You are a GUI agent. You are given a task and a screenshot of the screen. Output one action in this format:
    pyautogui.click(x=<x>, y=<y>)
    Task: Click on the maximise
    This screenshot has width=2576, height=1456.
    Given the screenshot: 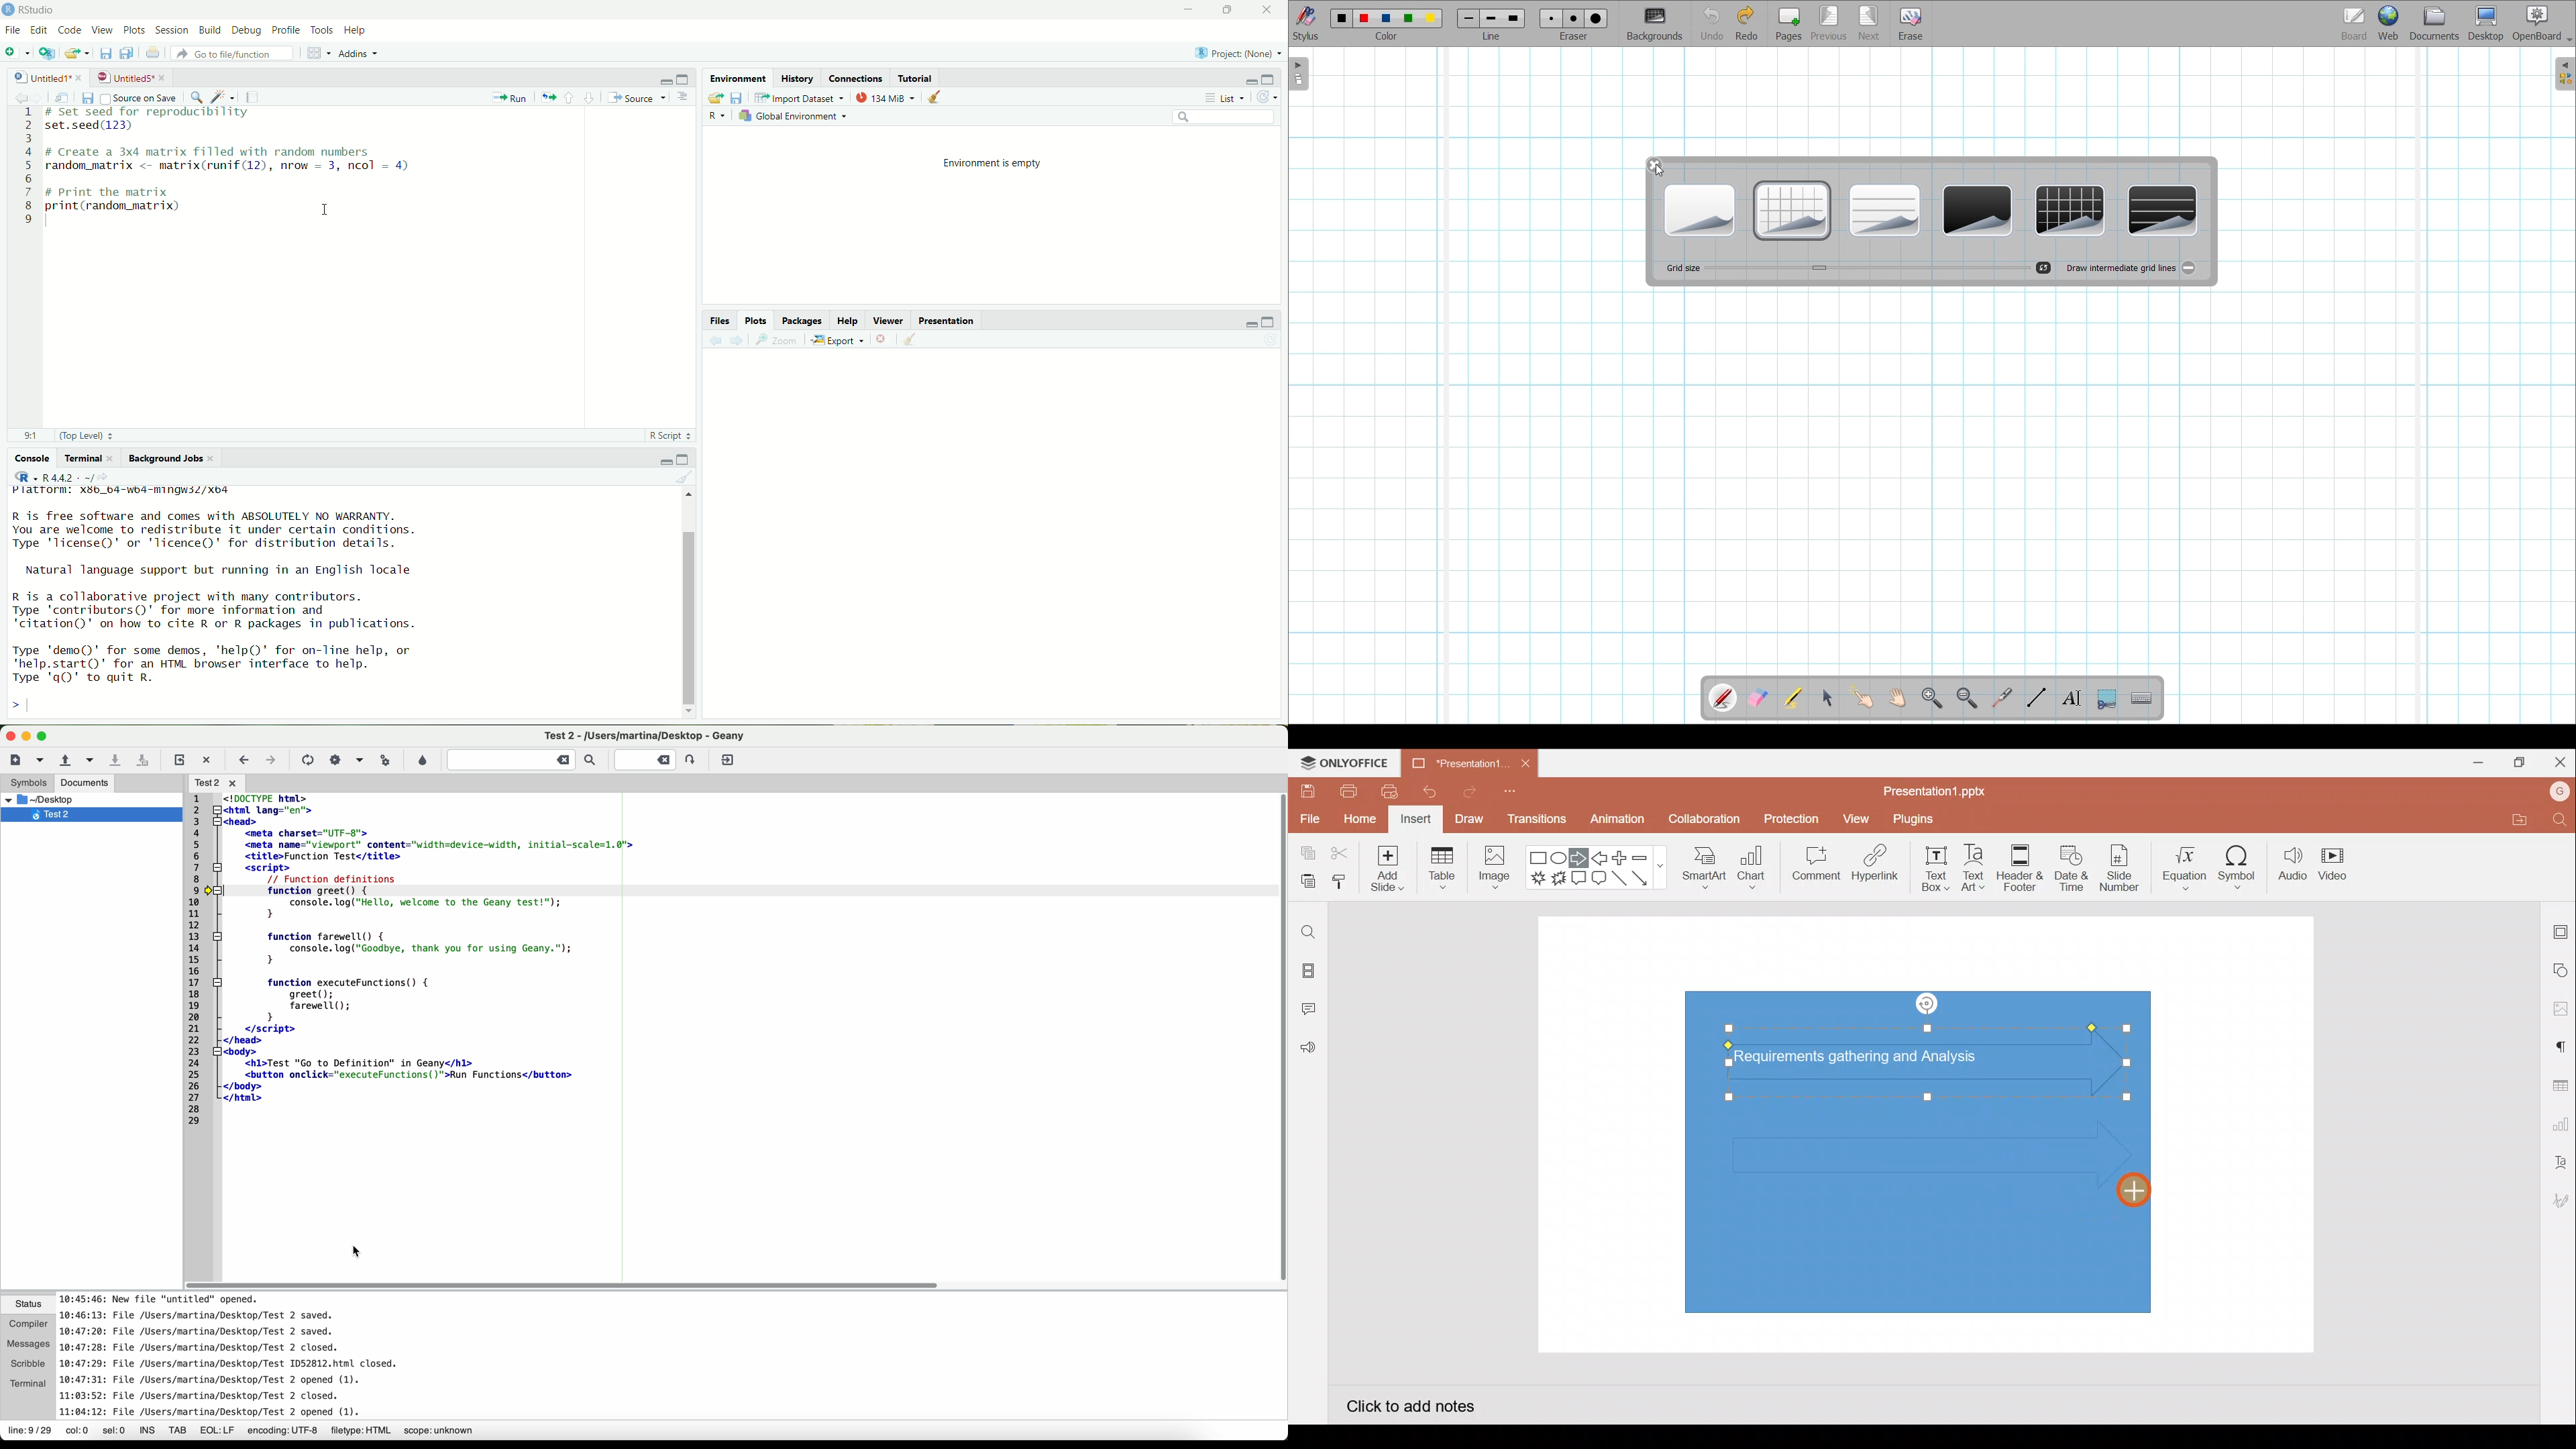 What is the action you would take?
    pyautogui.click(x=1273, y=322)
    